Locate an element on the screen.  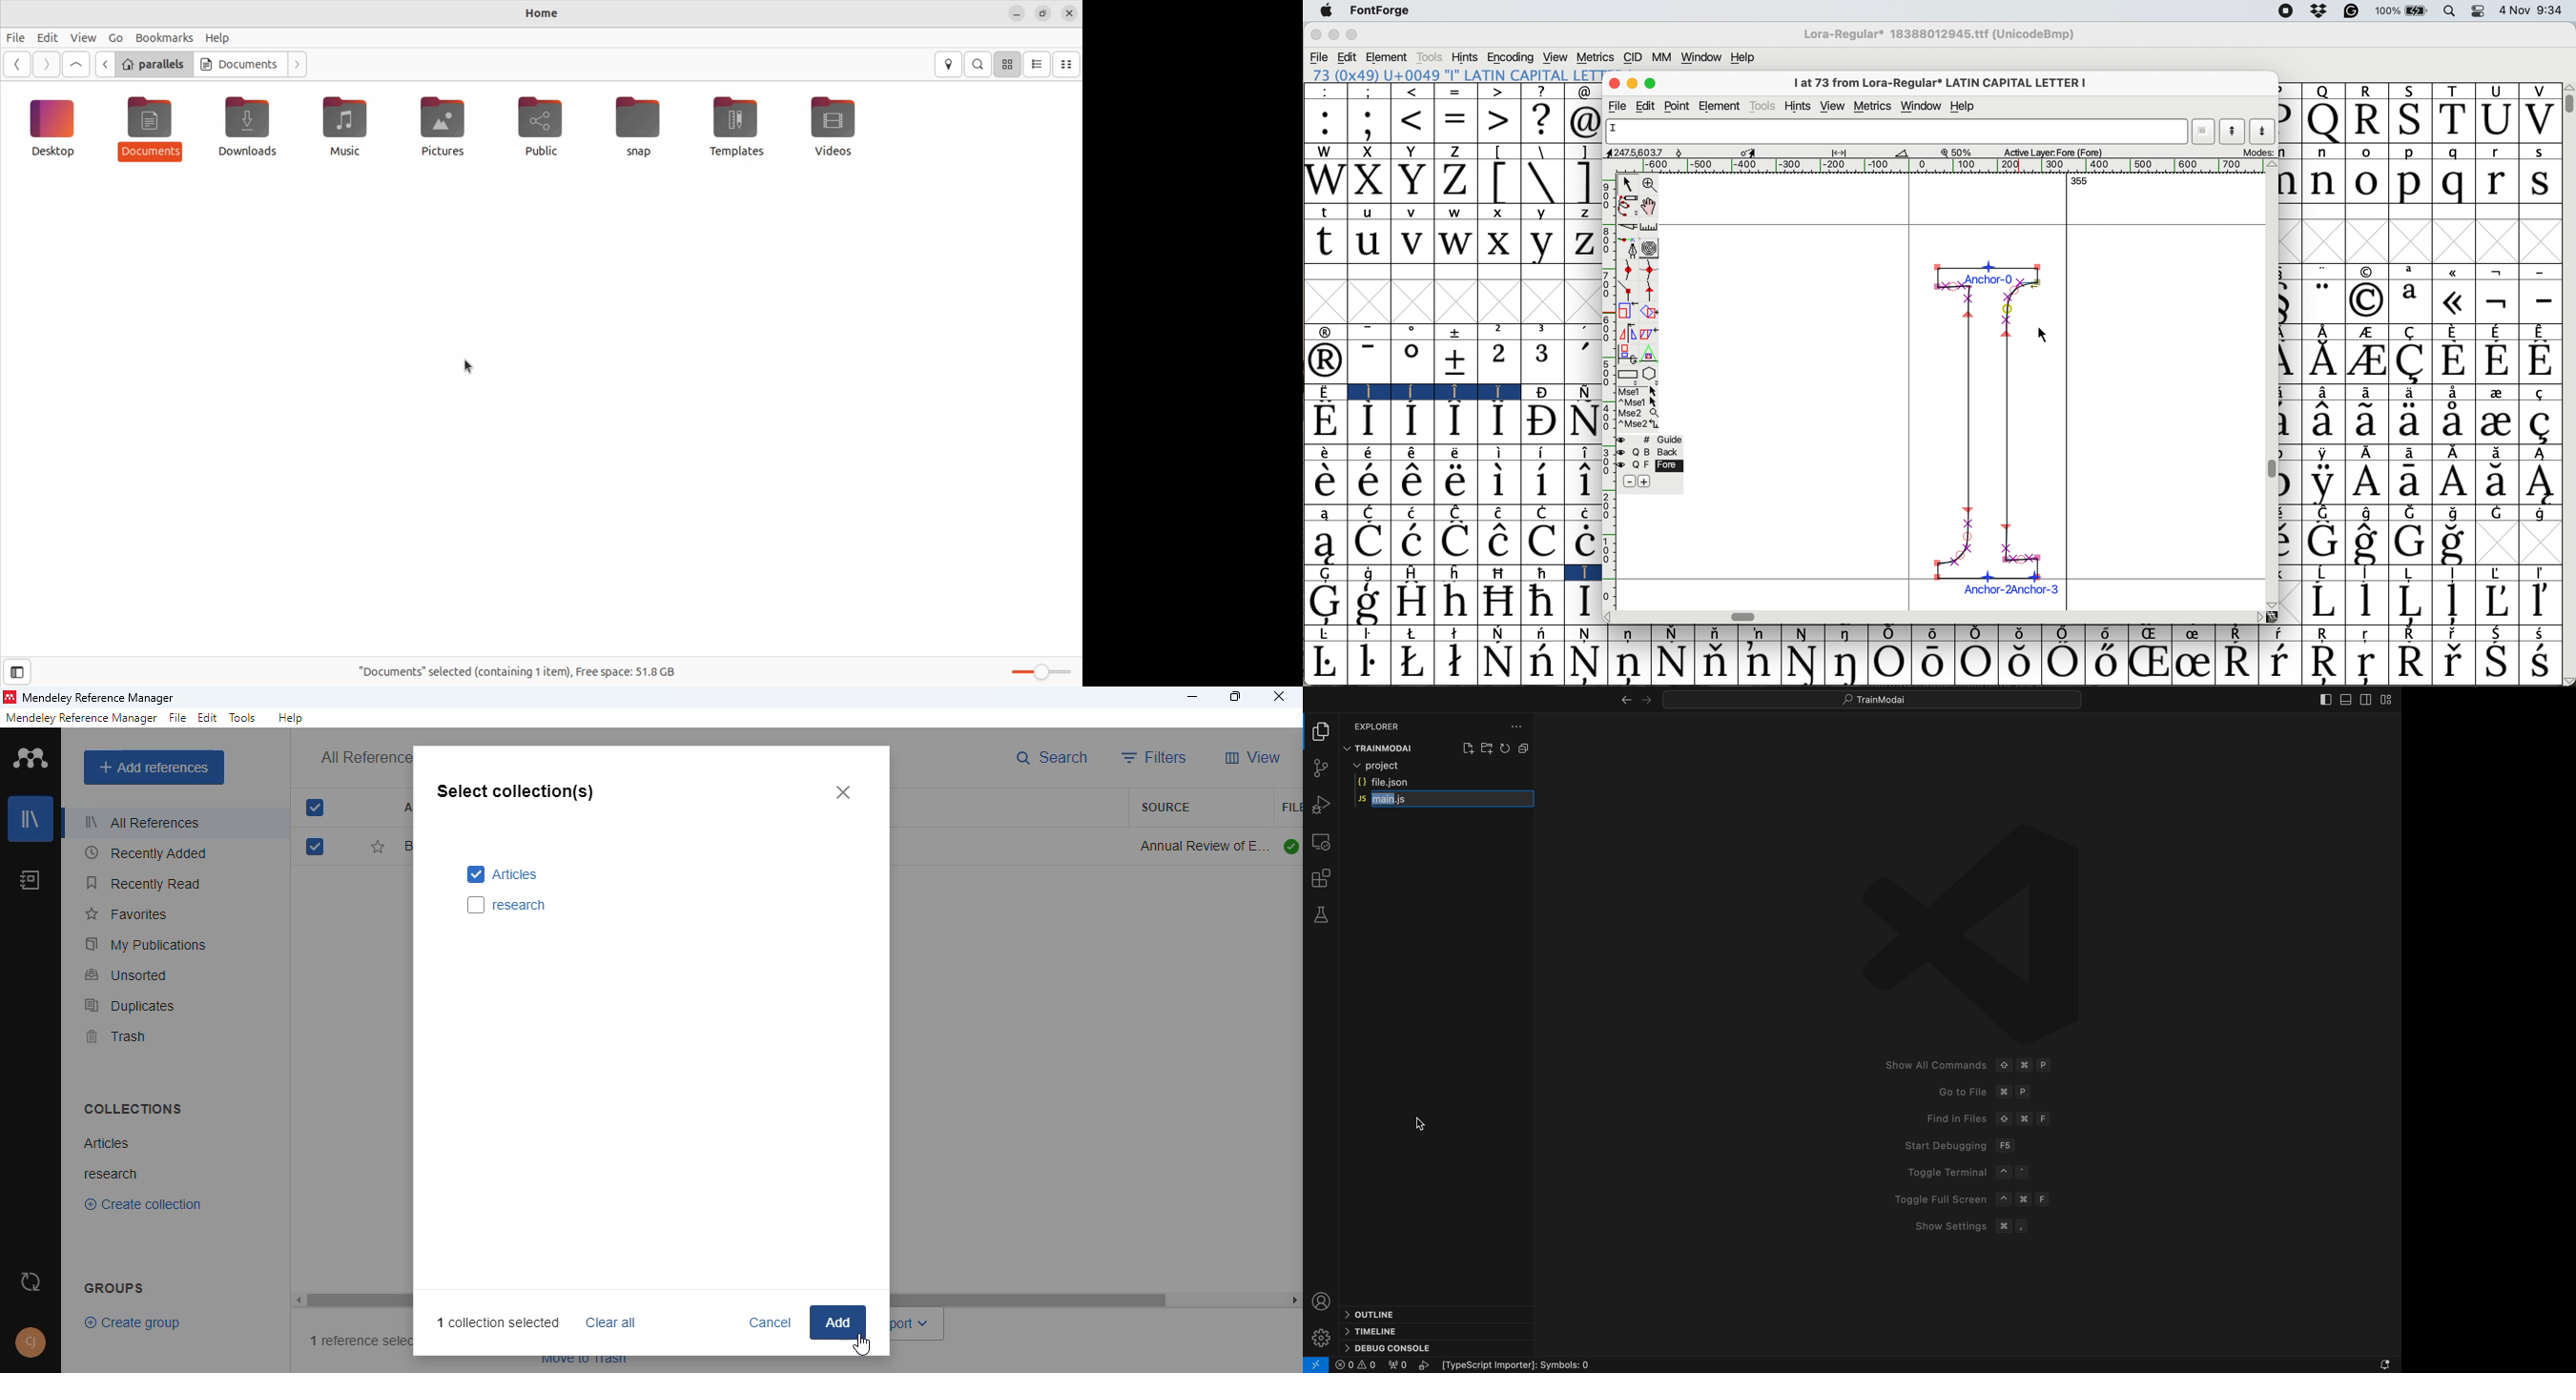
recently read is located at coordinates (143, 883).